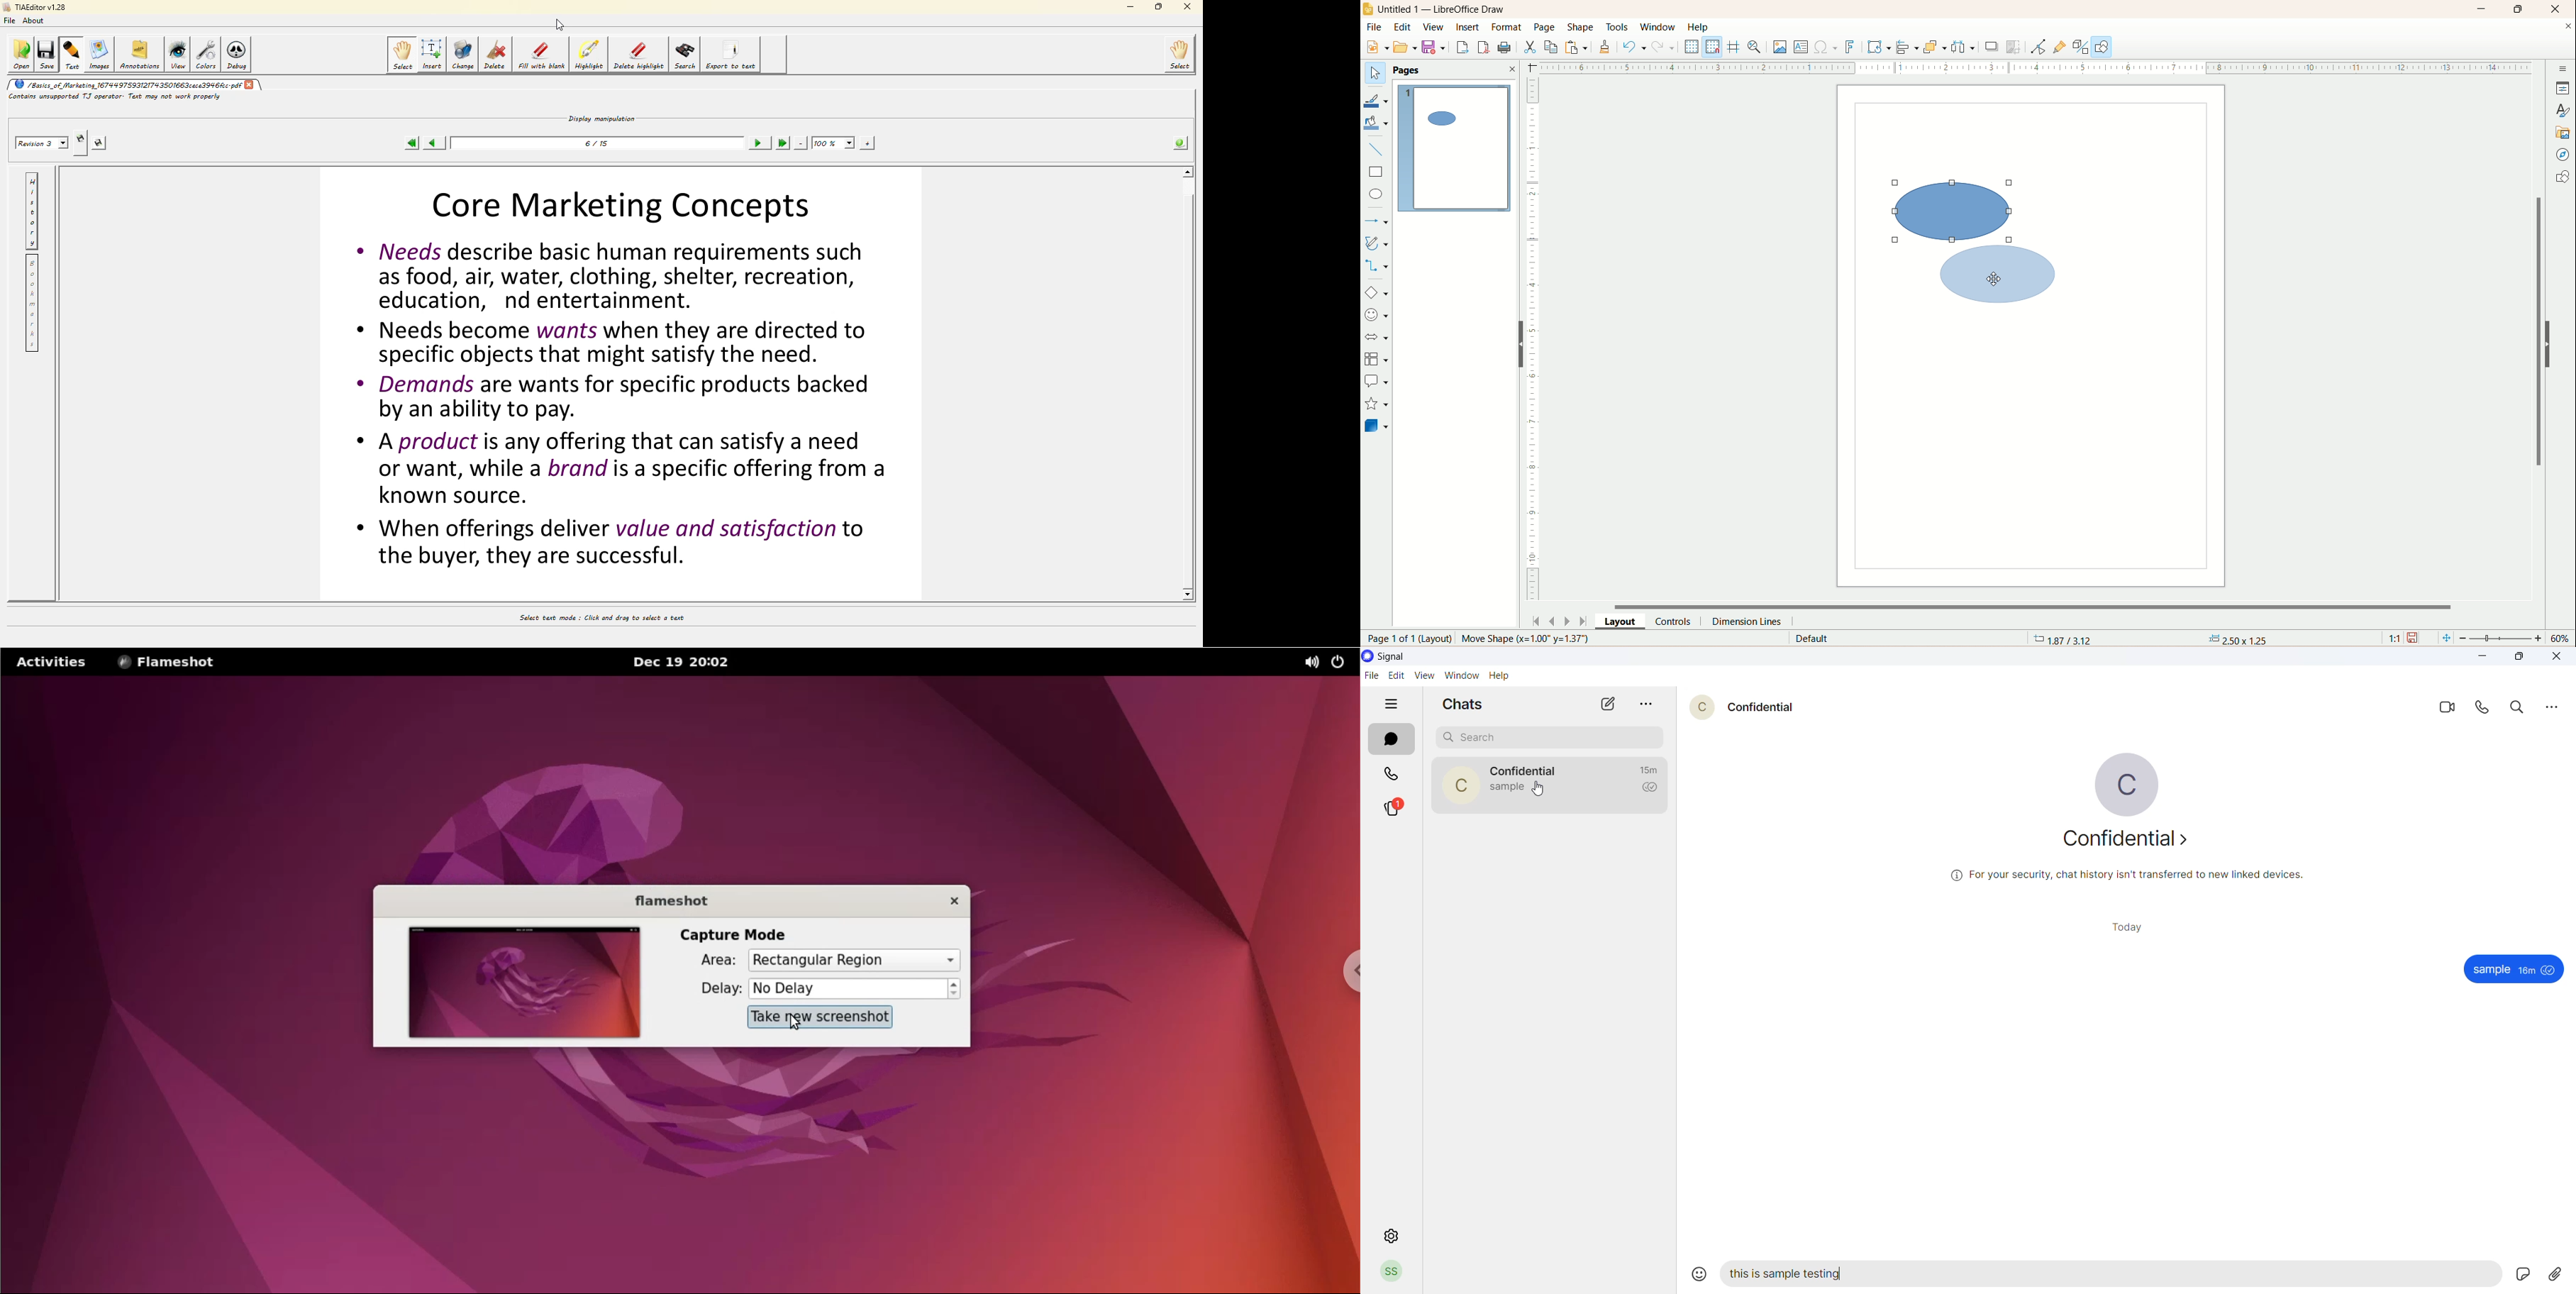 The height and width of the screenshot is (1316, 2576). I want to click on display grid, so click(1692, 47).